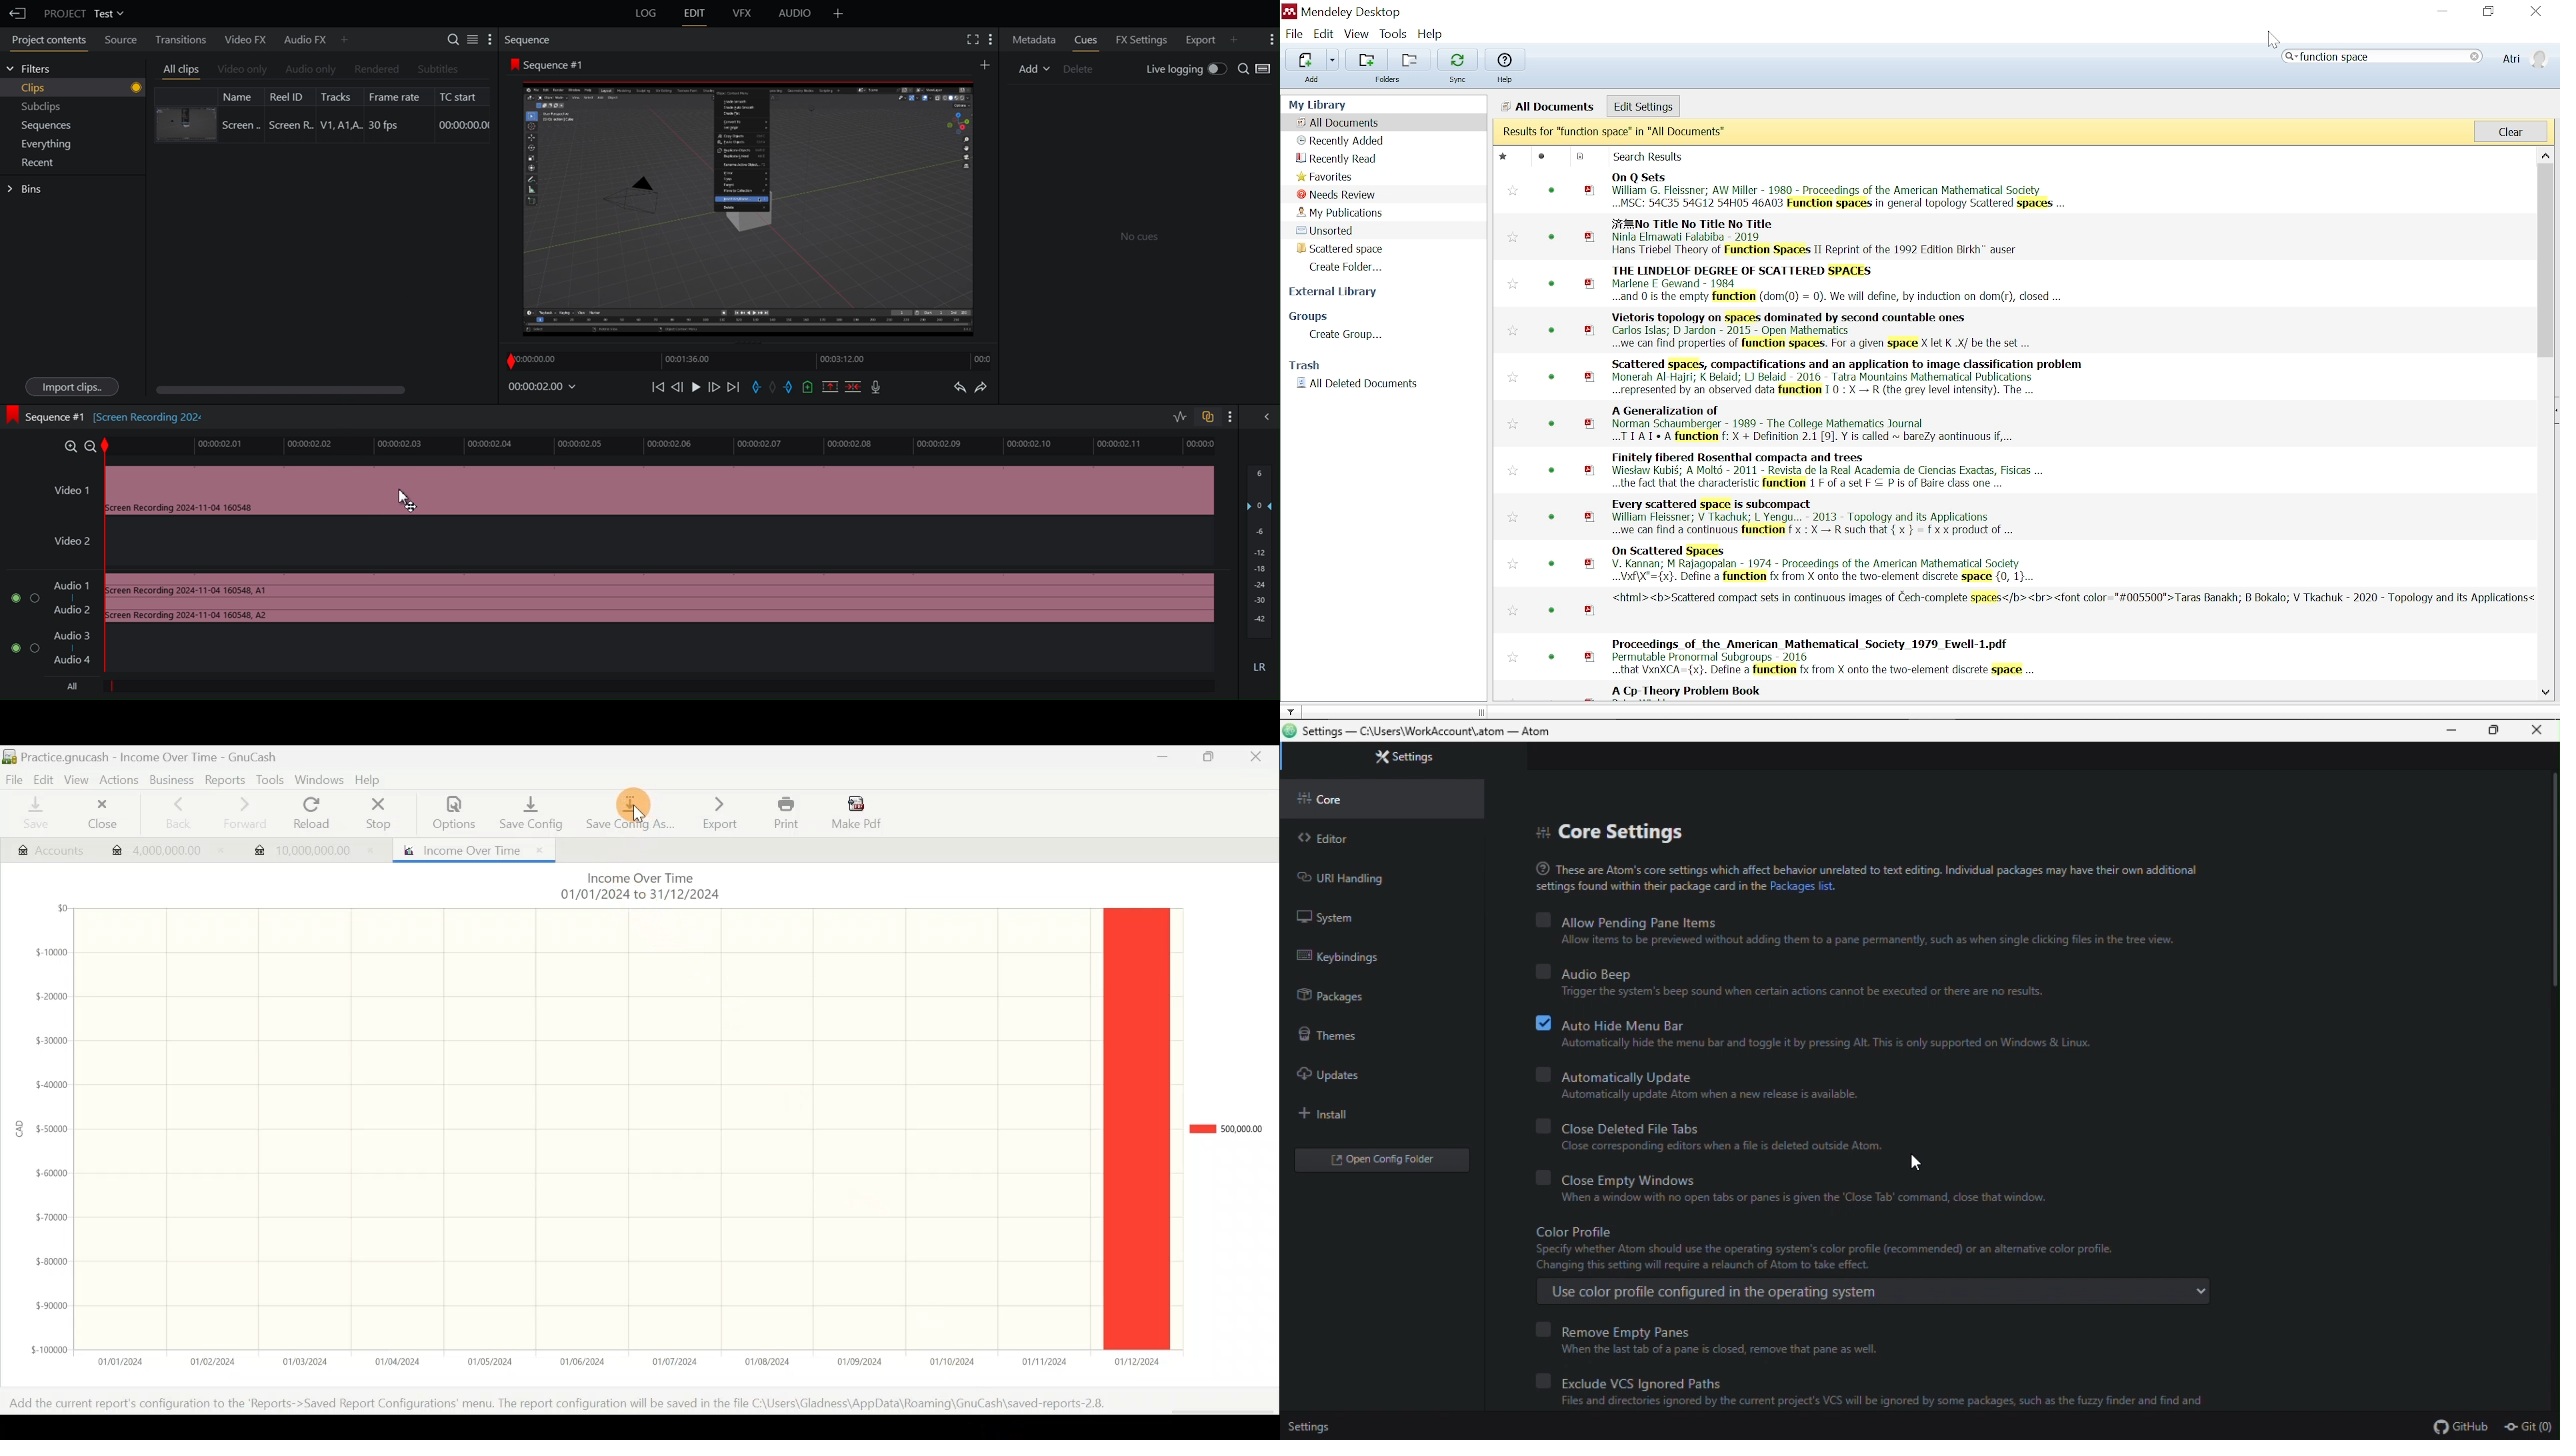  Describe the element at coordinates (630, 810) in the screenshot. I see `Save config as` at that location.